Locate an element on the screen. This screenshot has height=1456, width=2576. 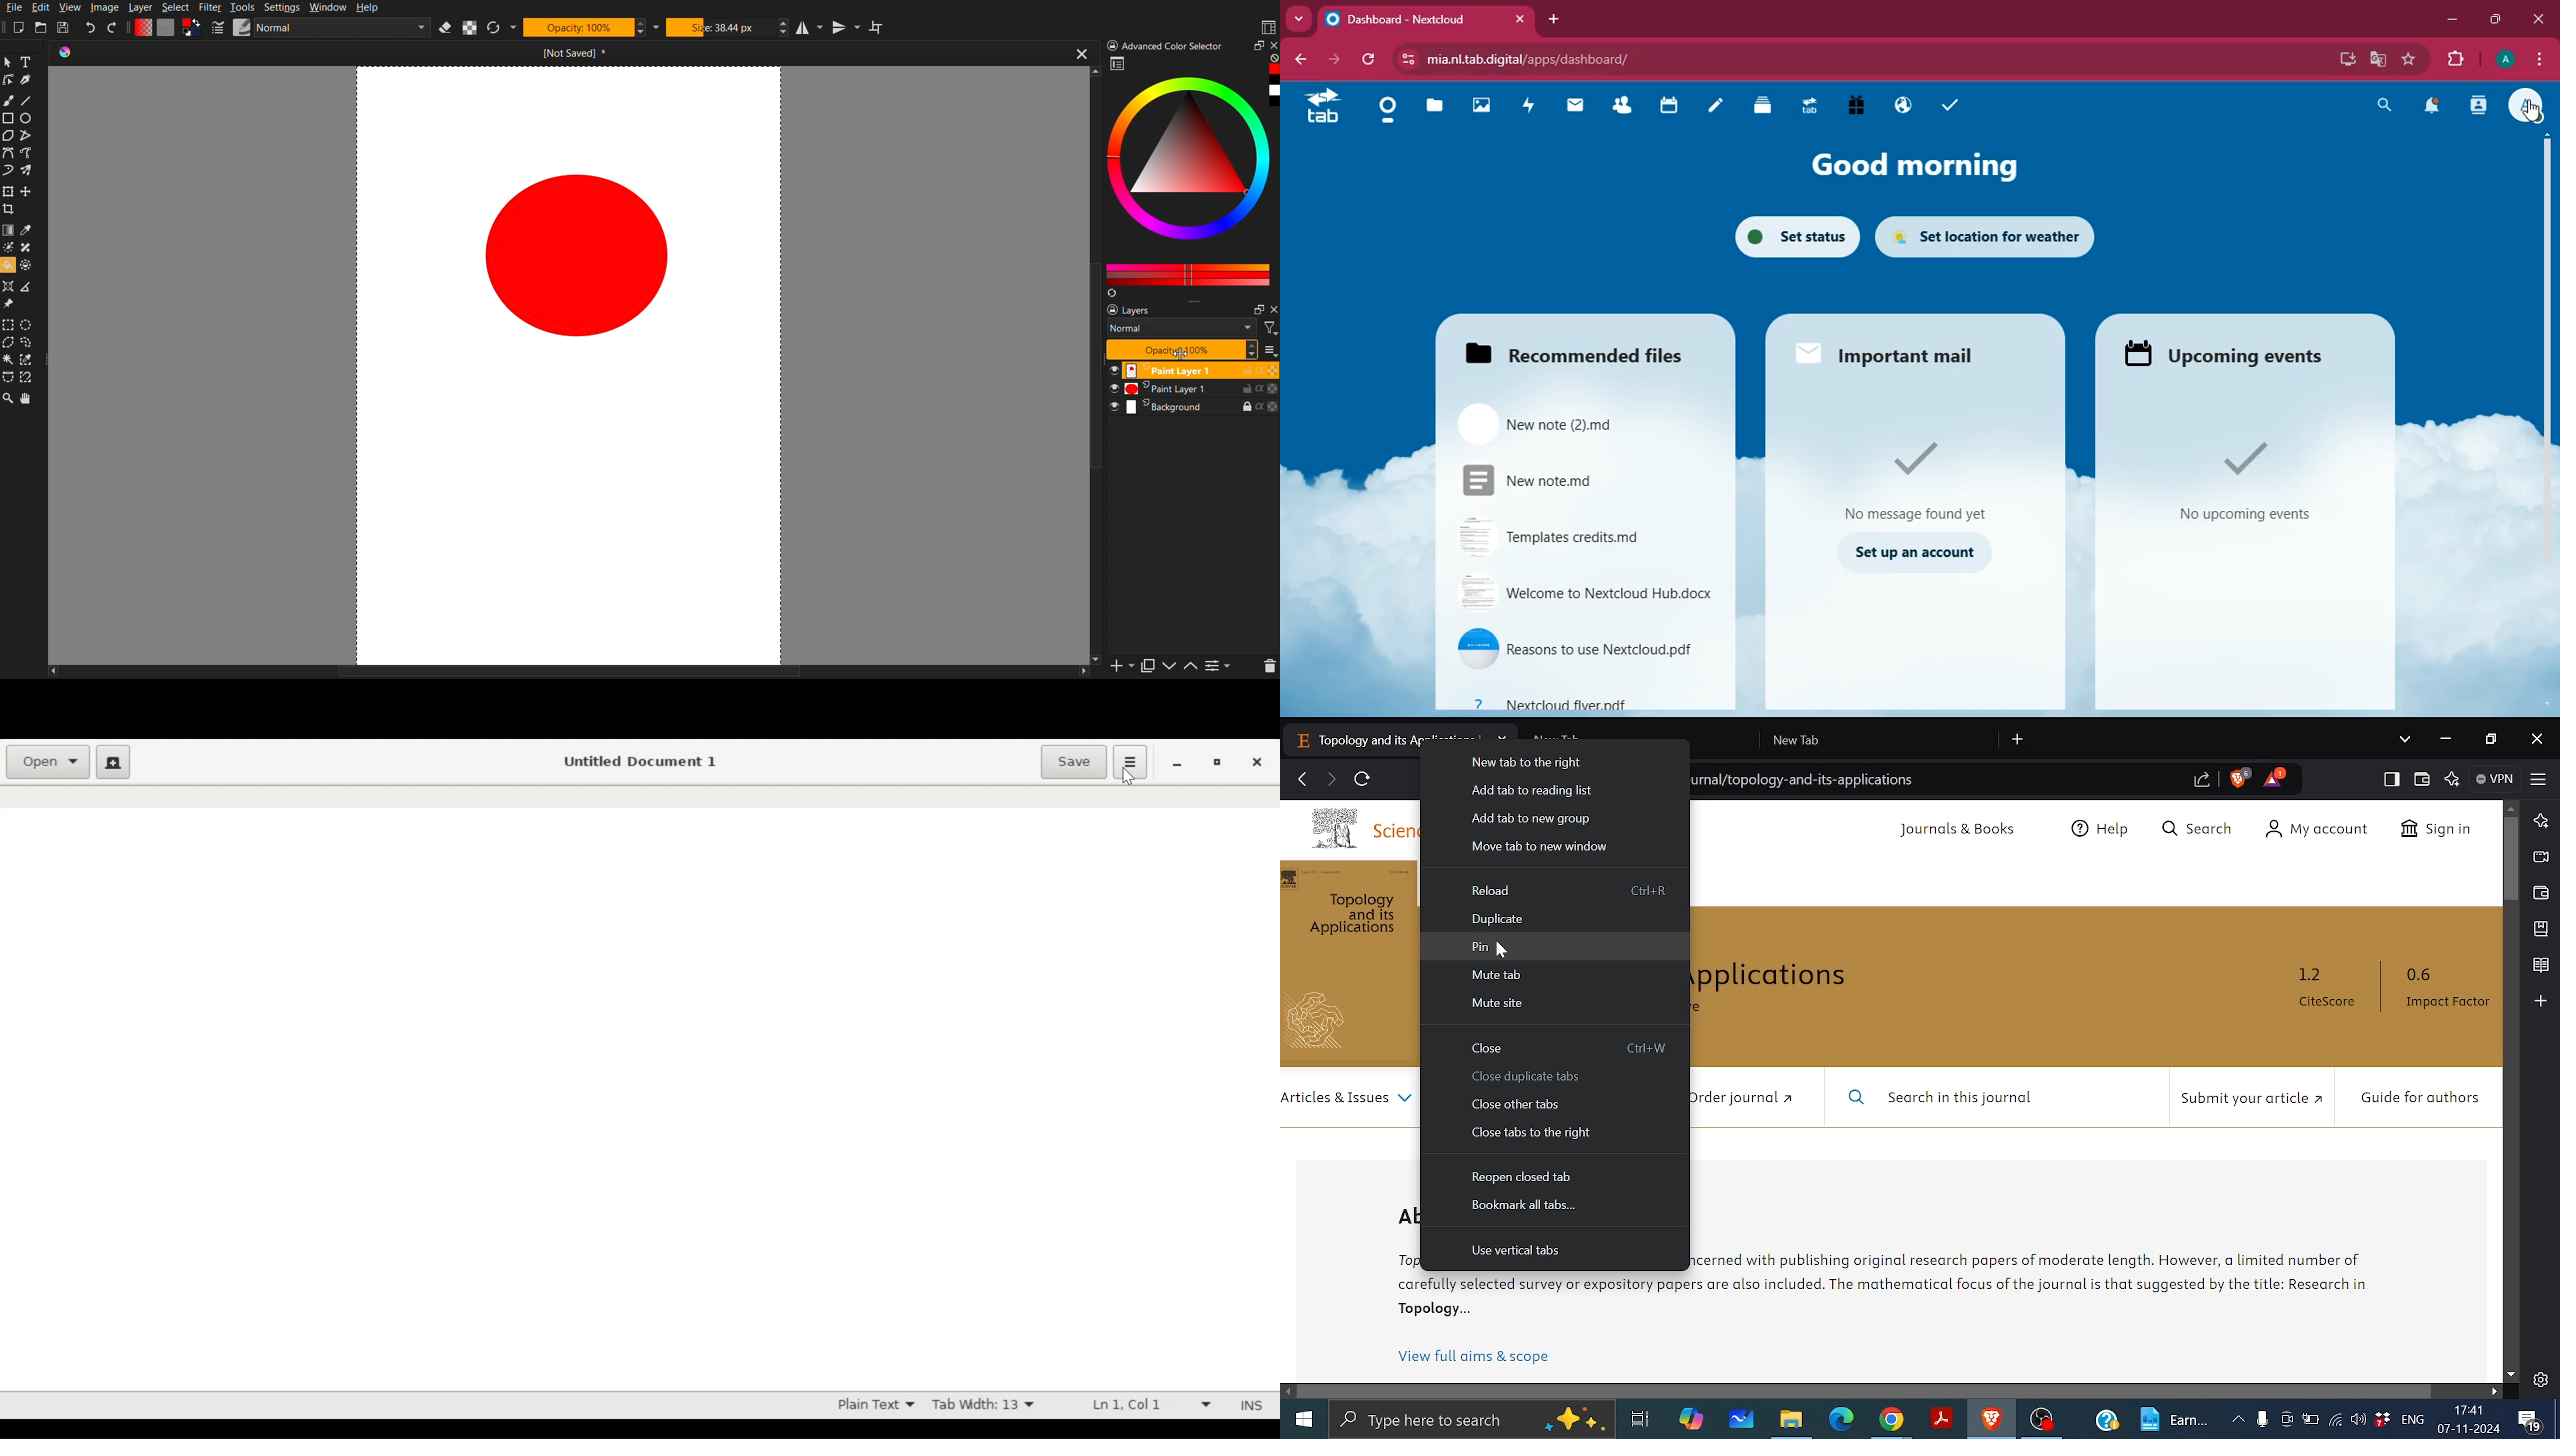
Text is located at coordinates (31, 62).